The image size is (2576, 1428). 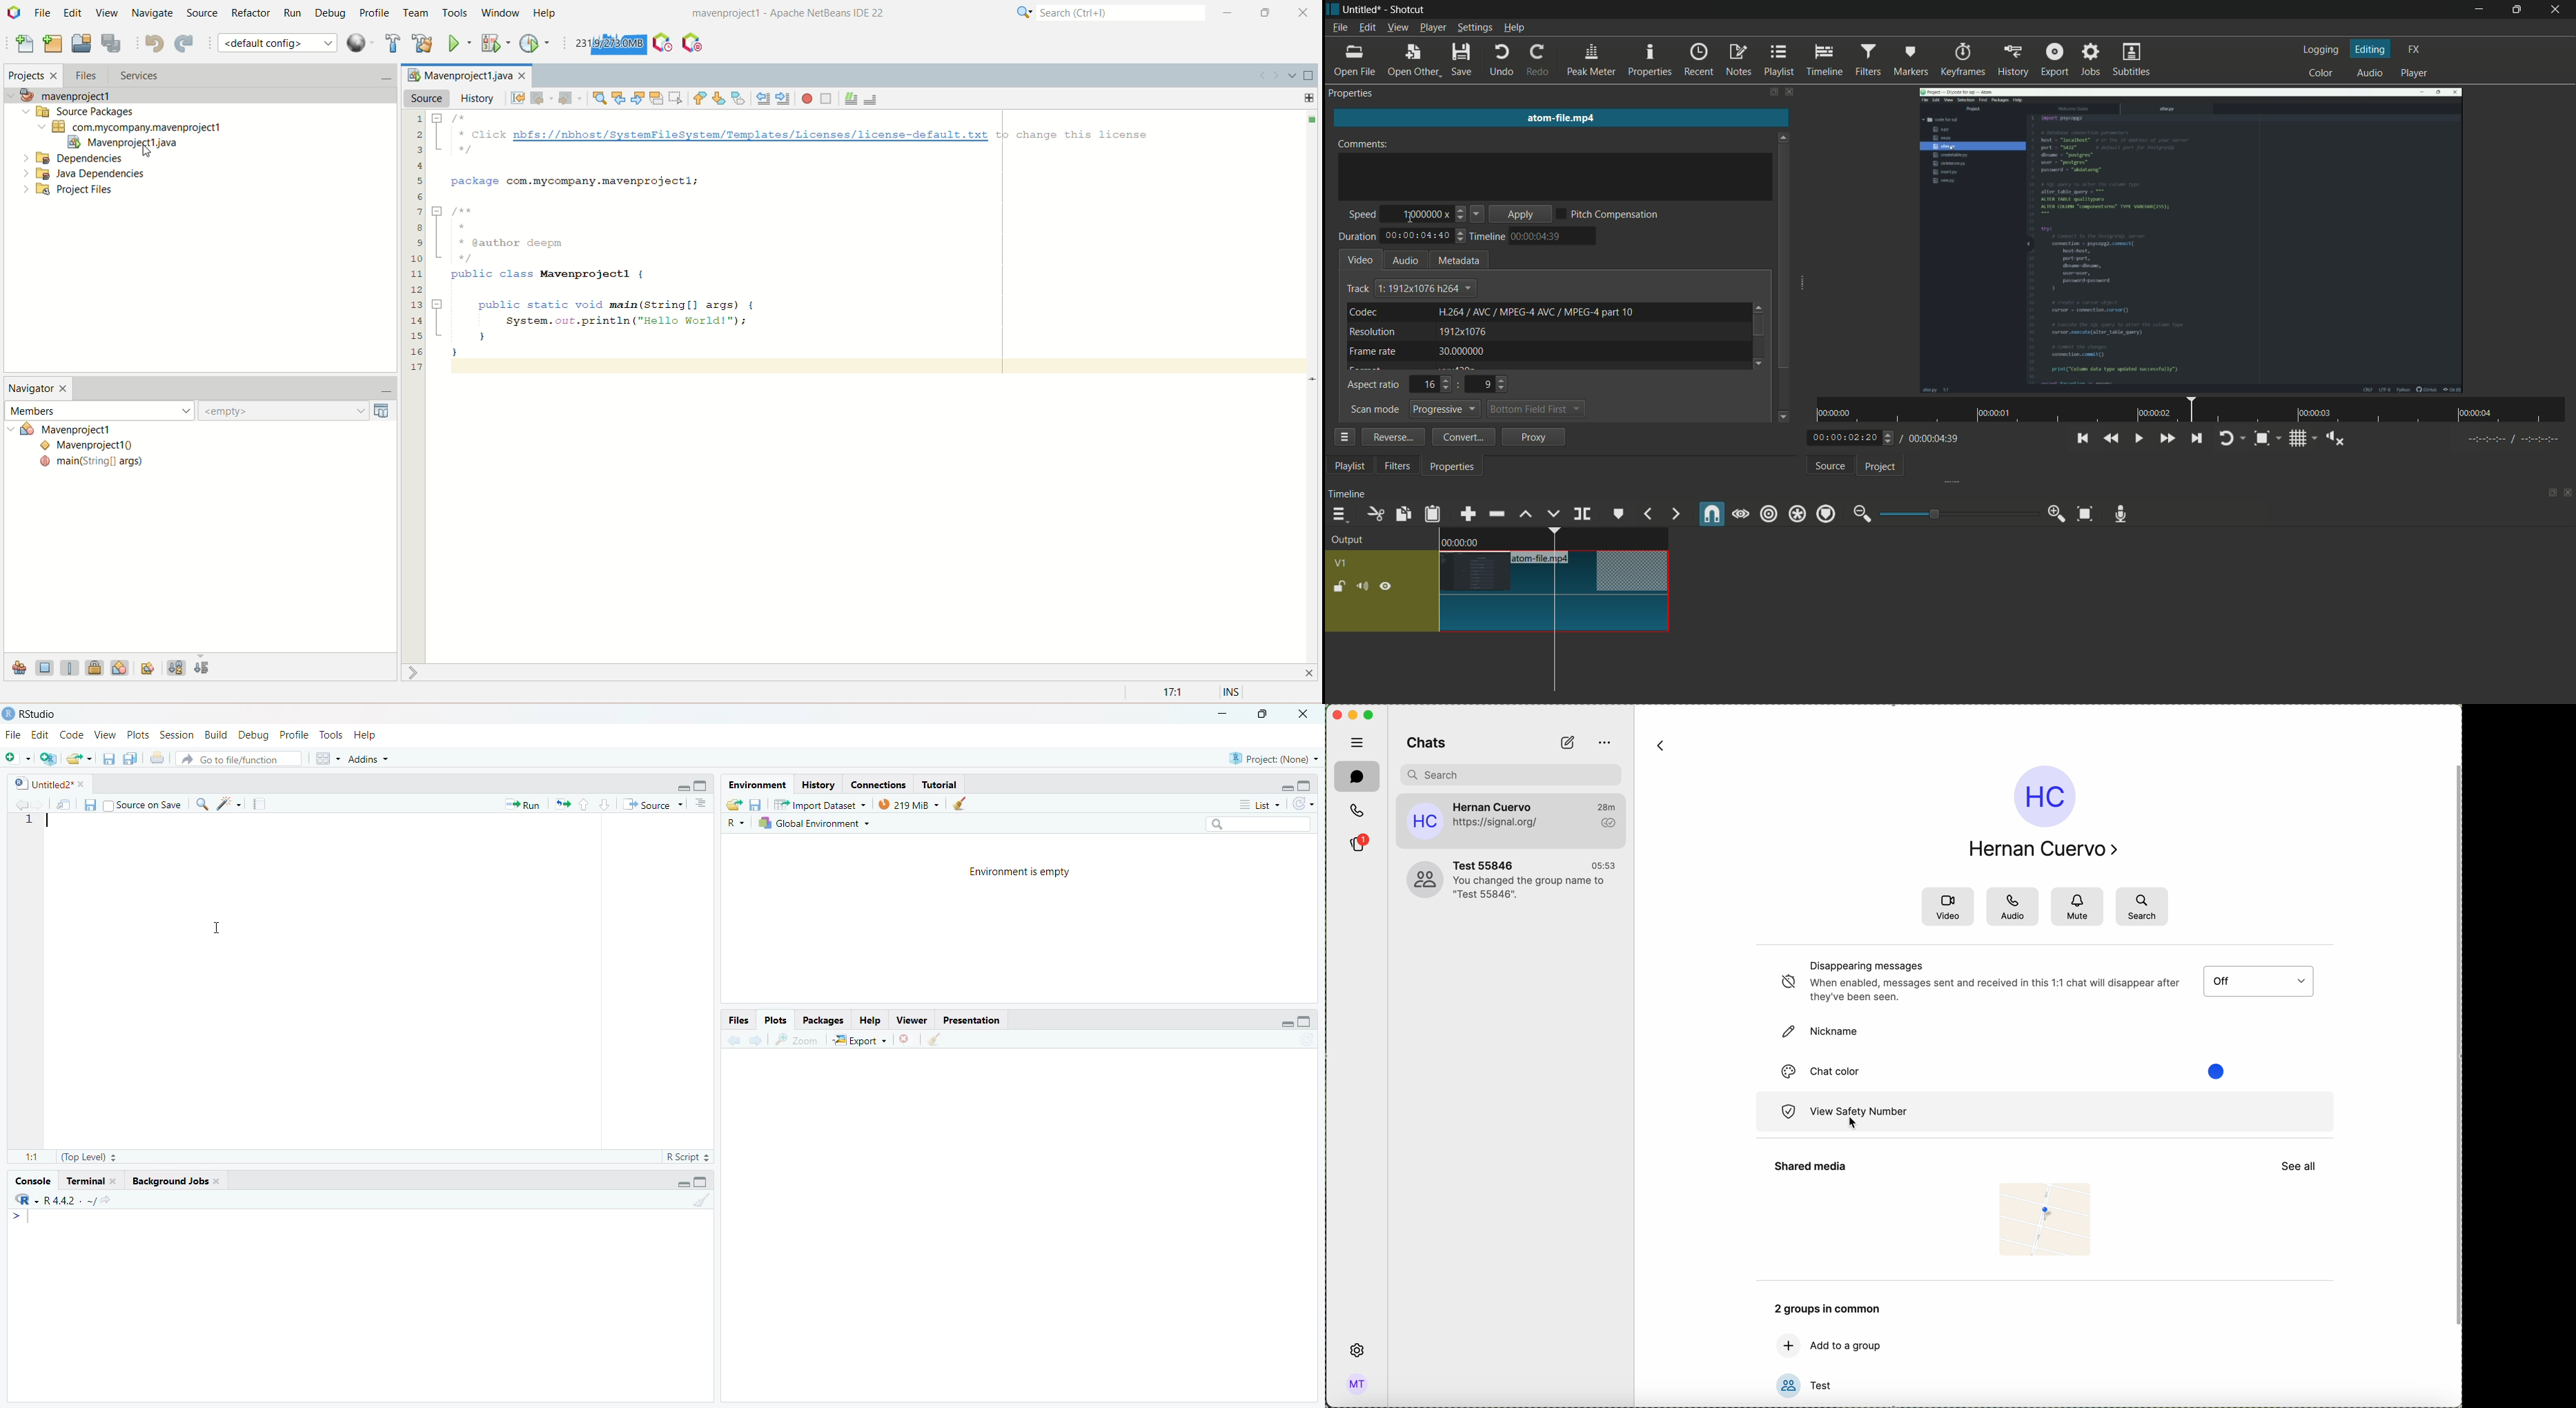 I want to click on increase, so click(x=1462, y=209).